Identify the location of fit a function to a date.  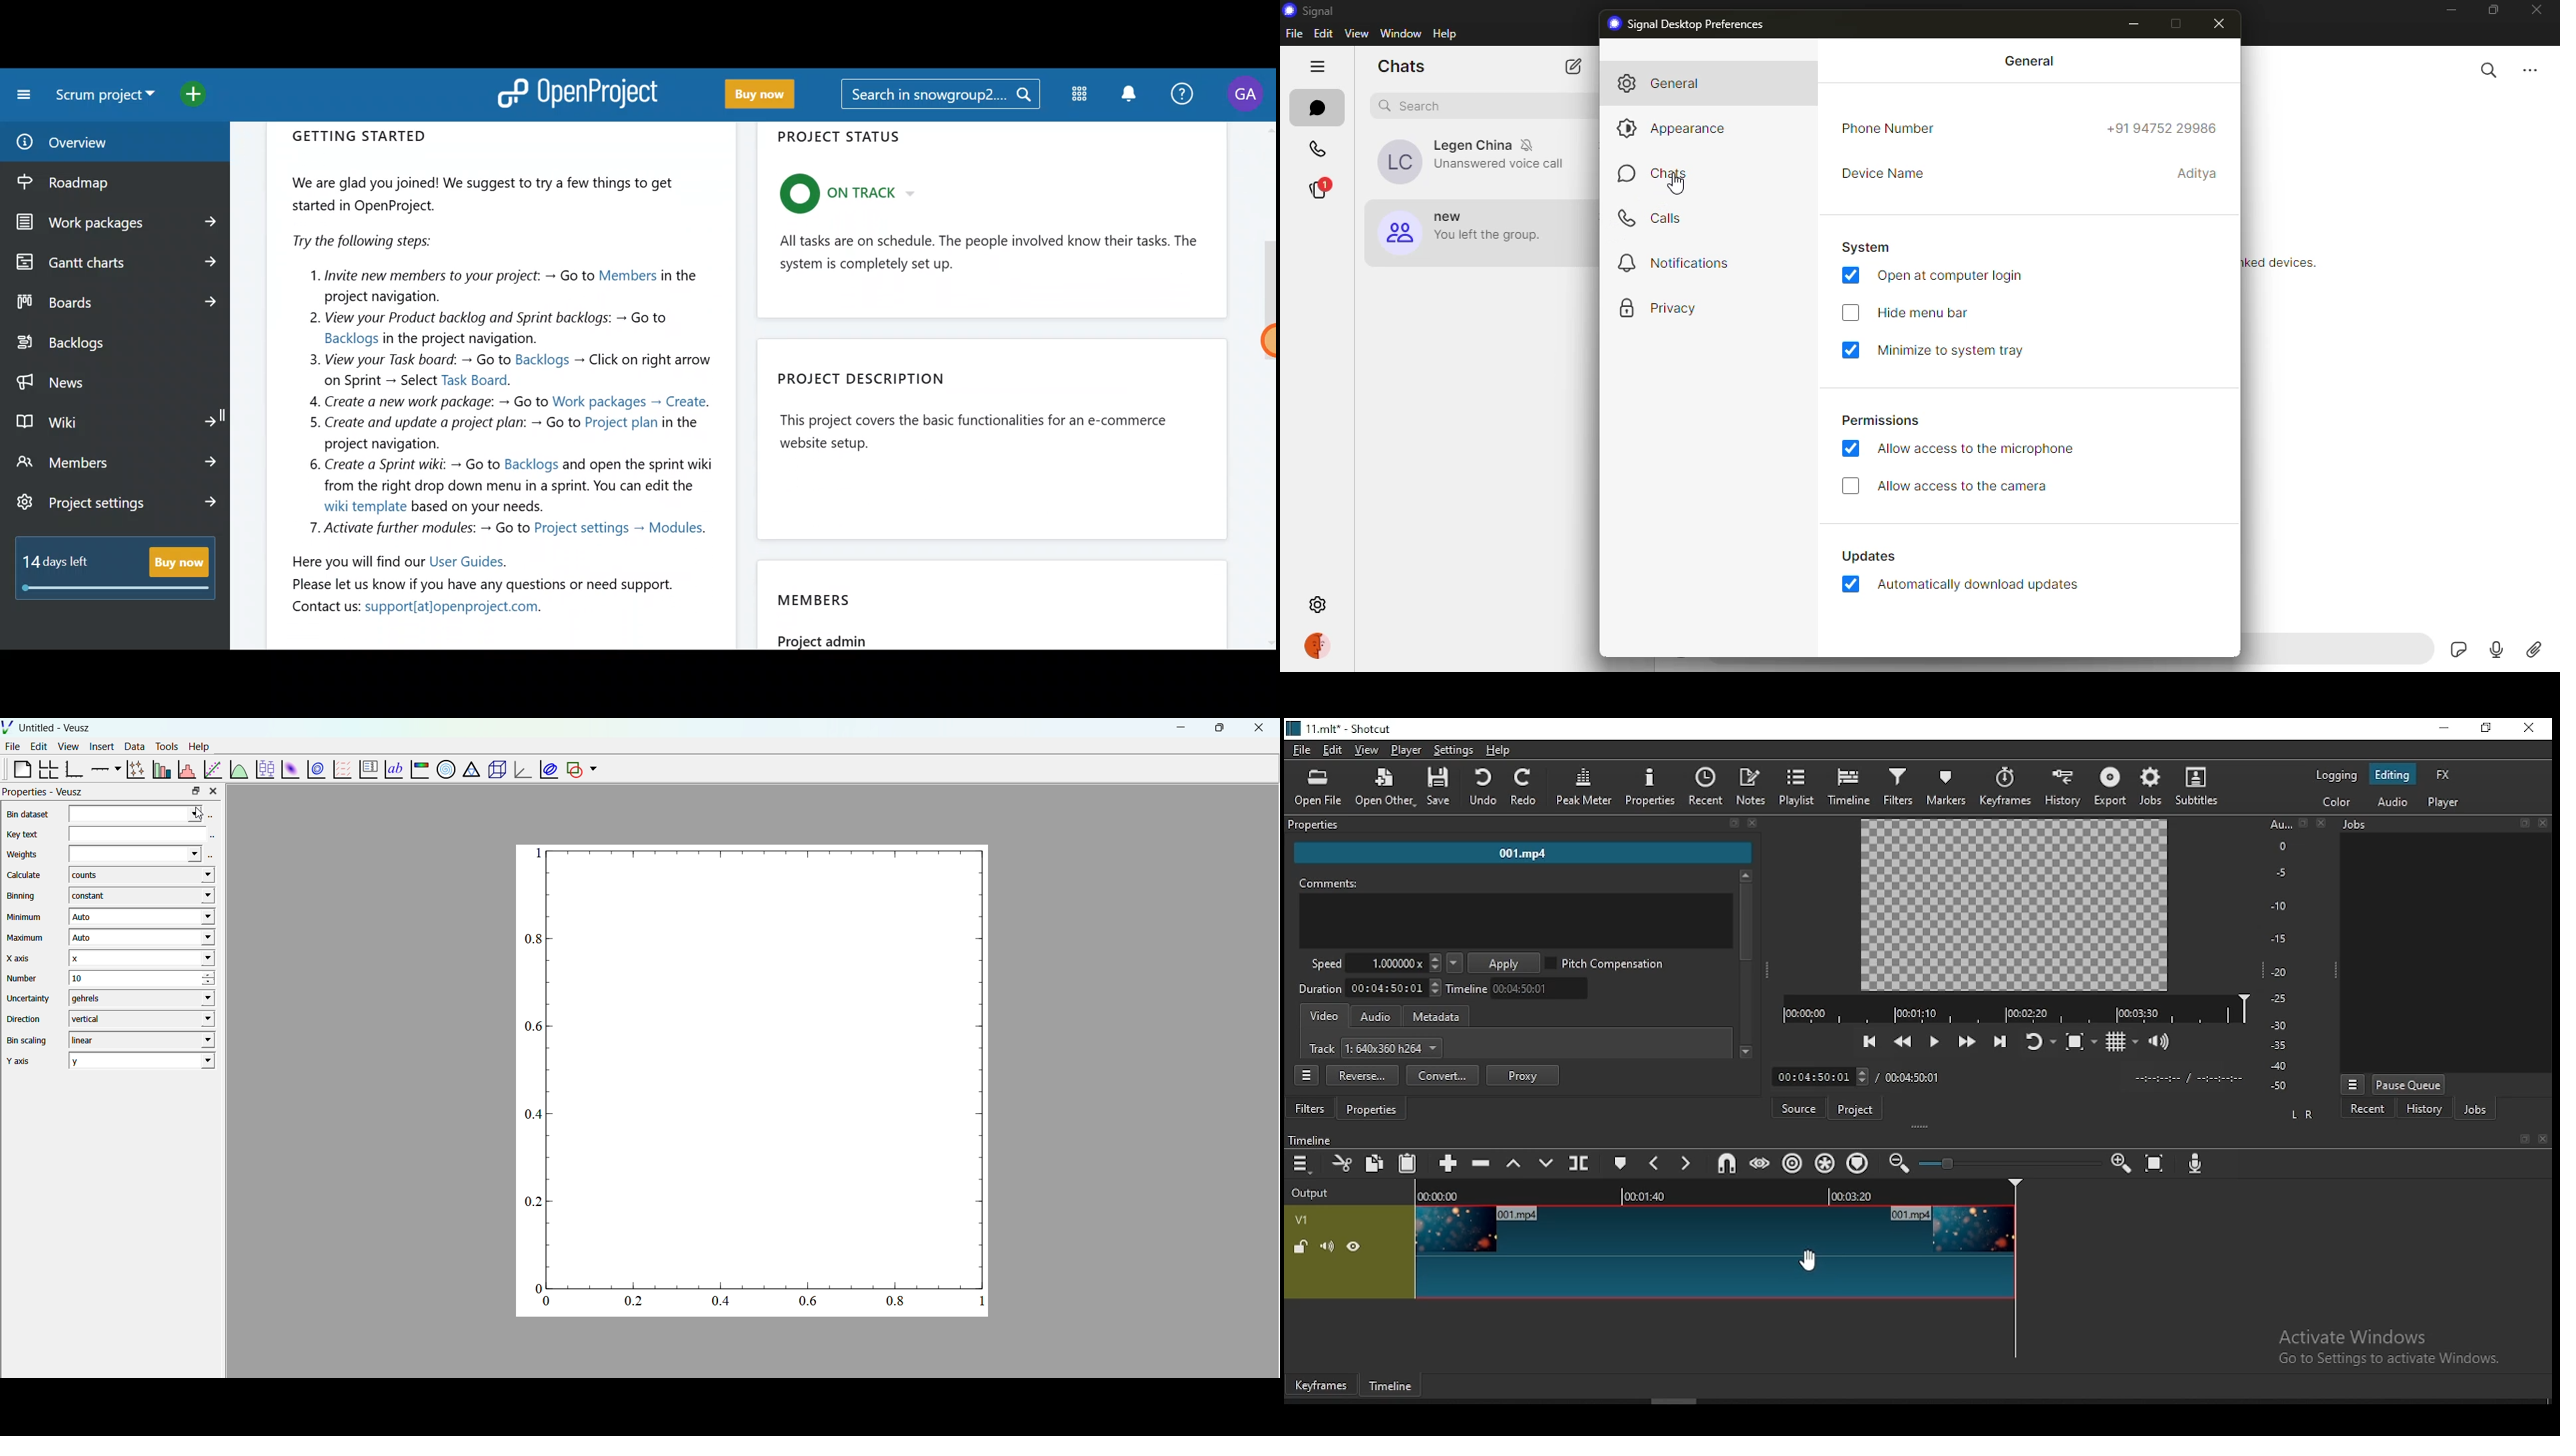
(213, 769).